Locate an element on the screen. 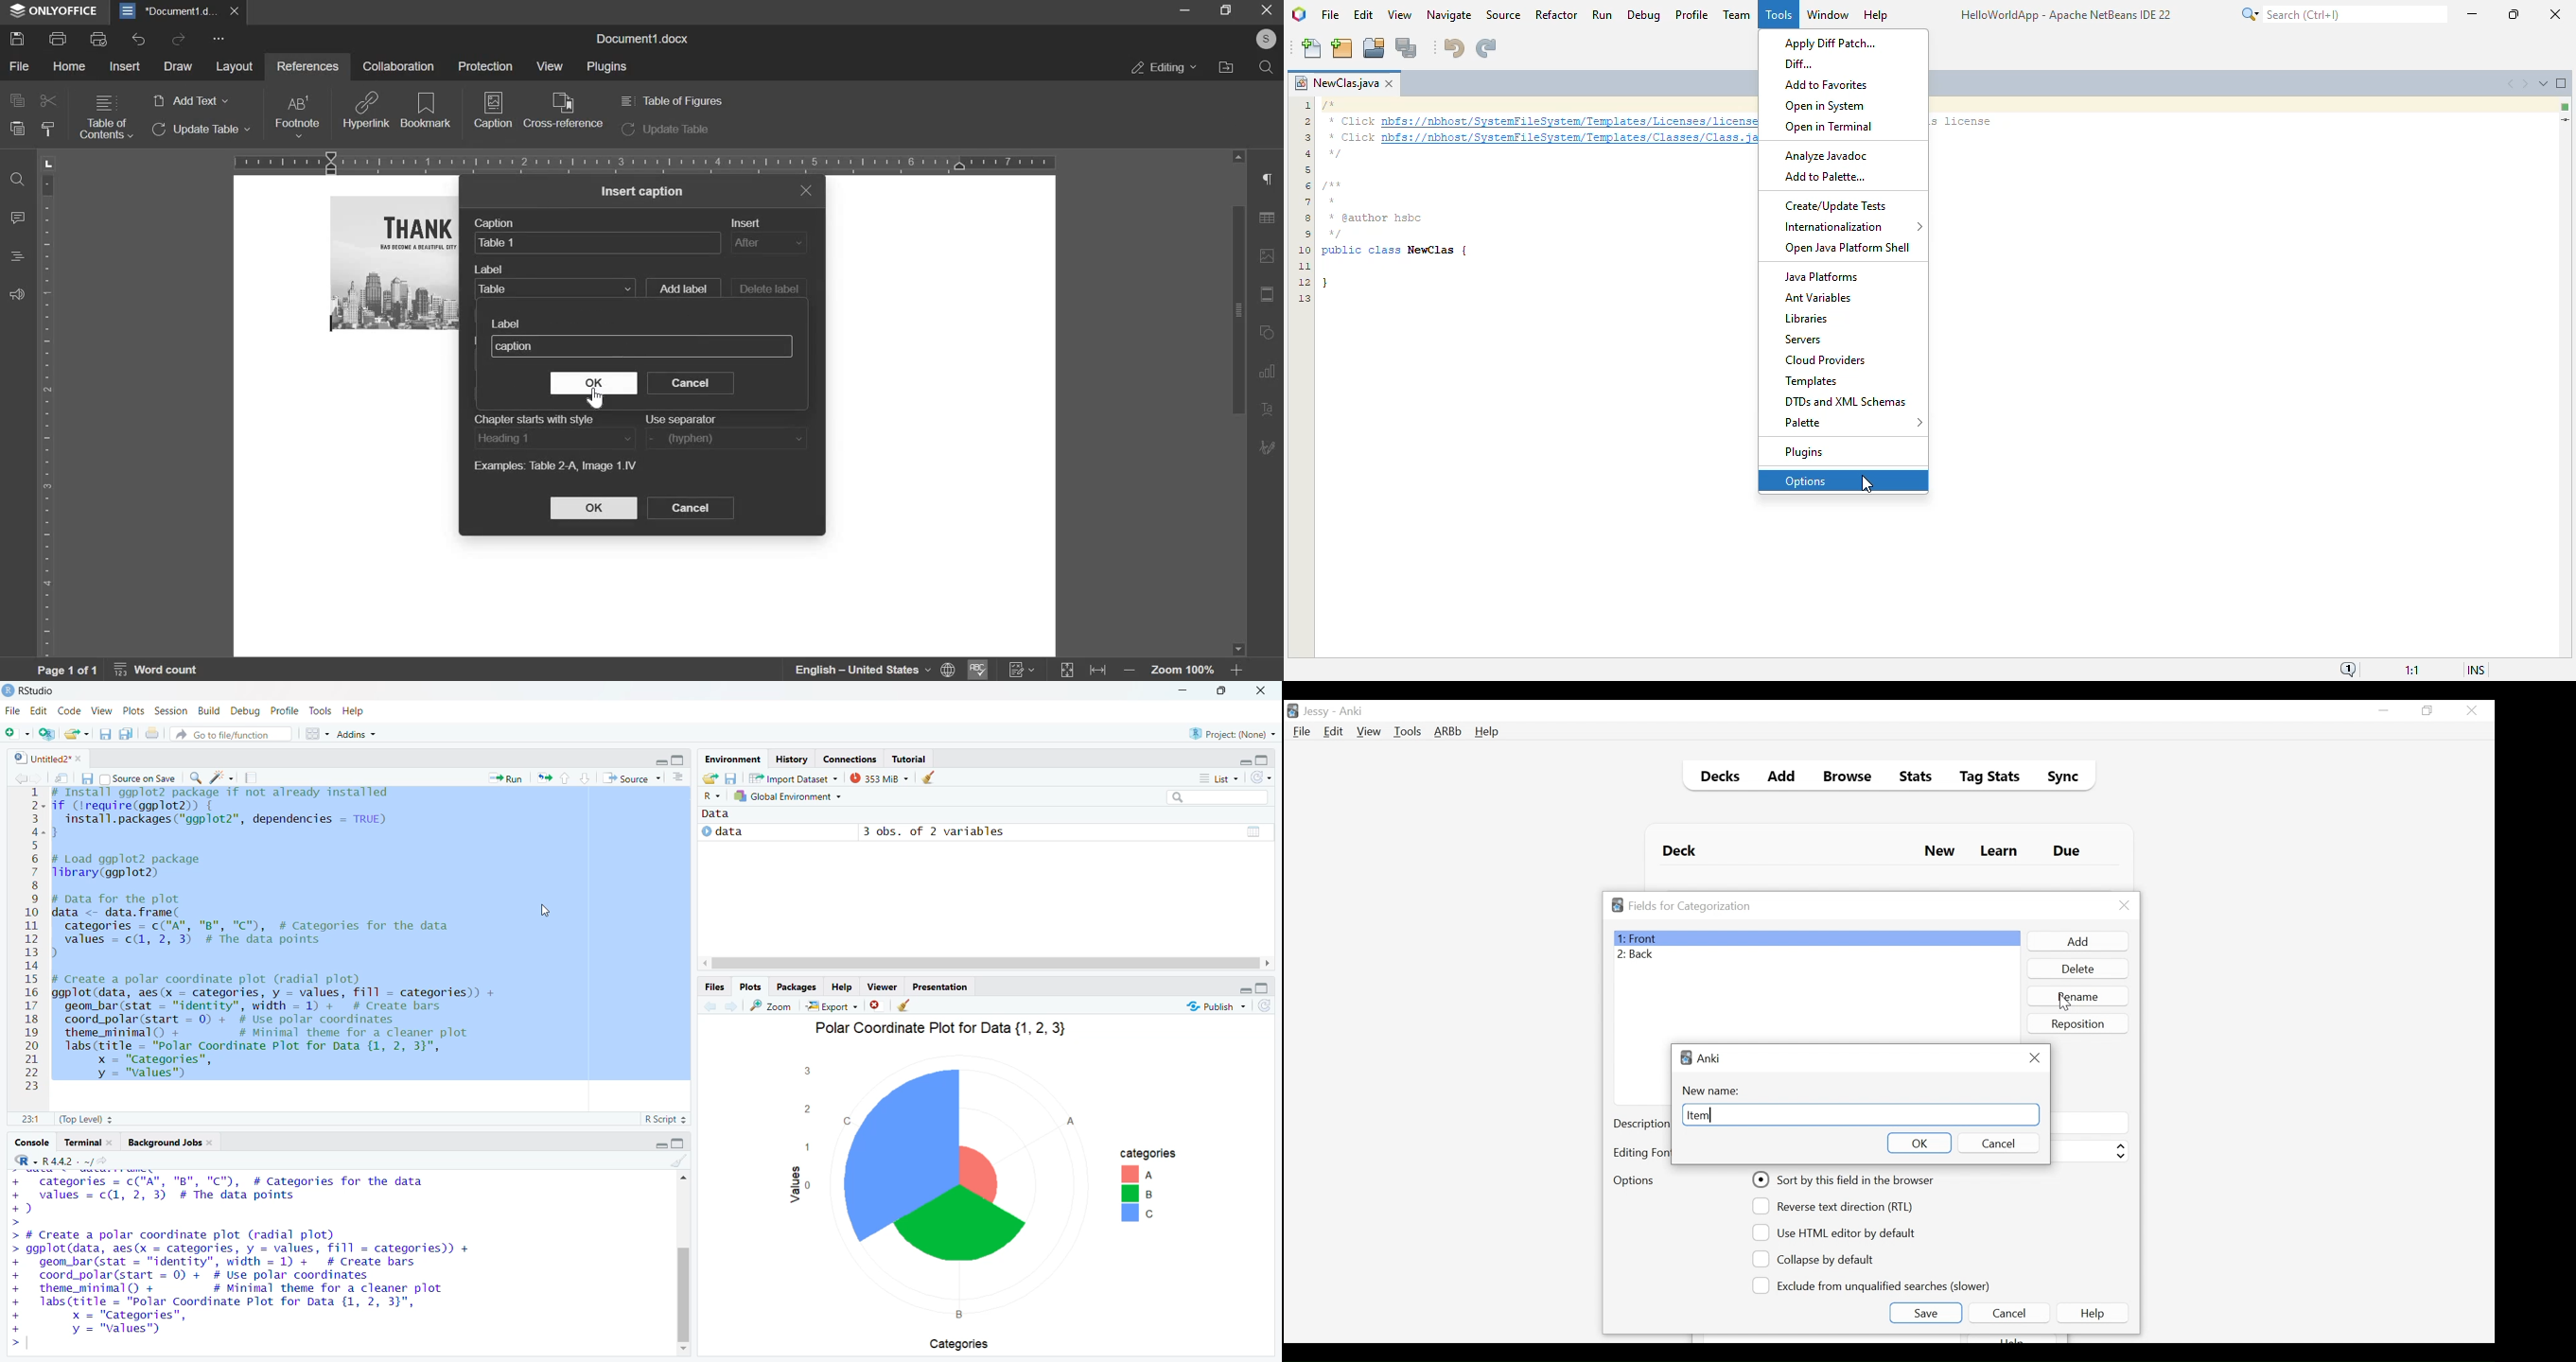 This screenshot has height=1372, width=2576. Add is located at coordinates (2077, 941).